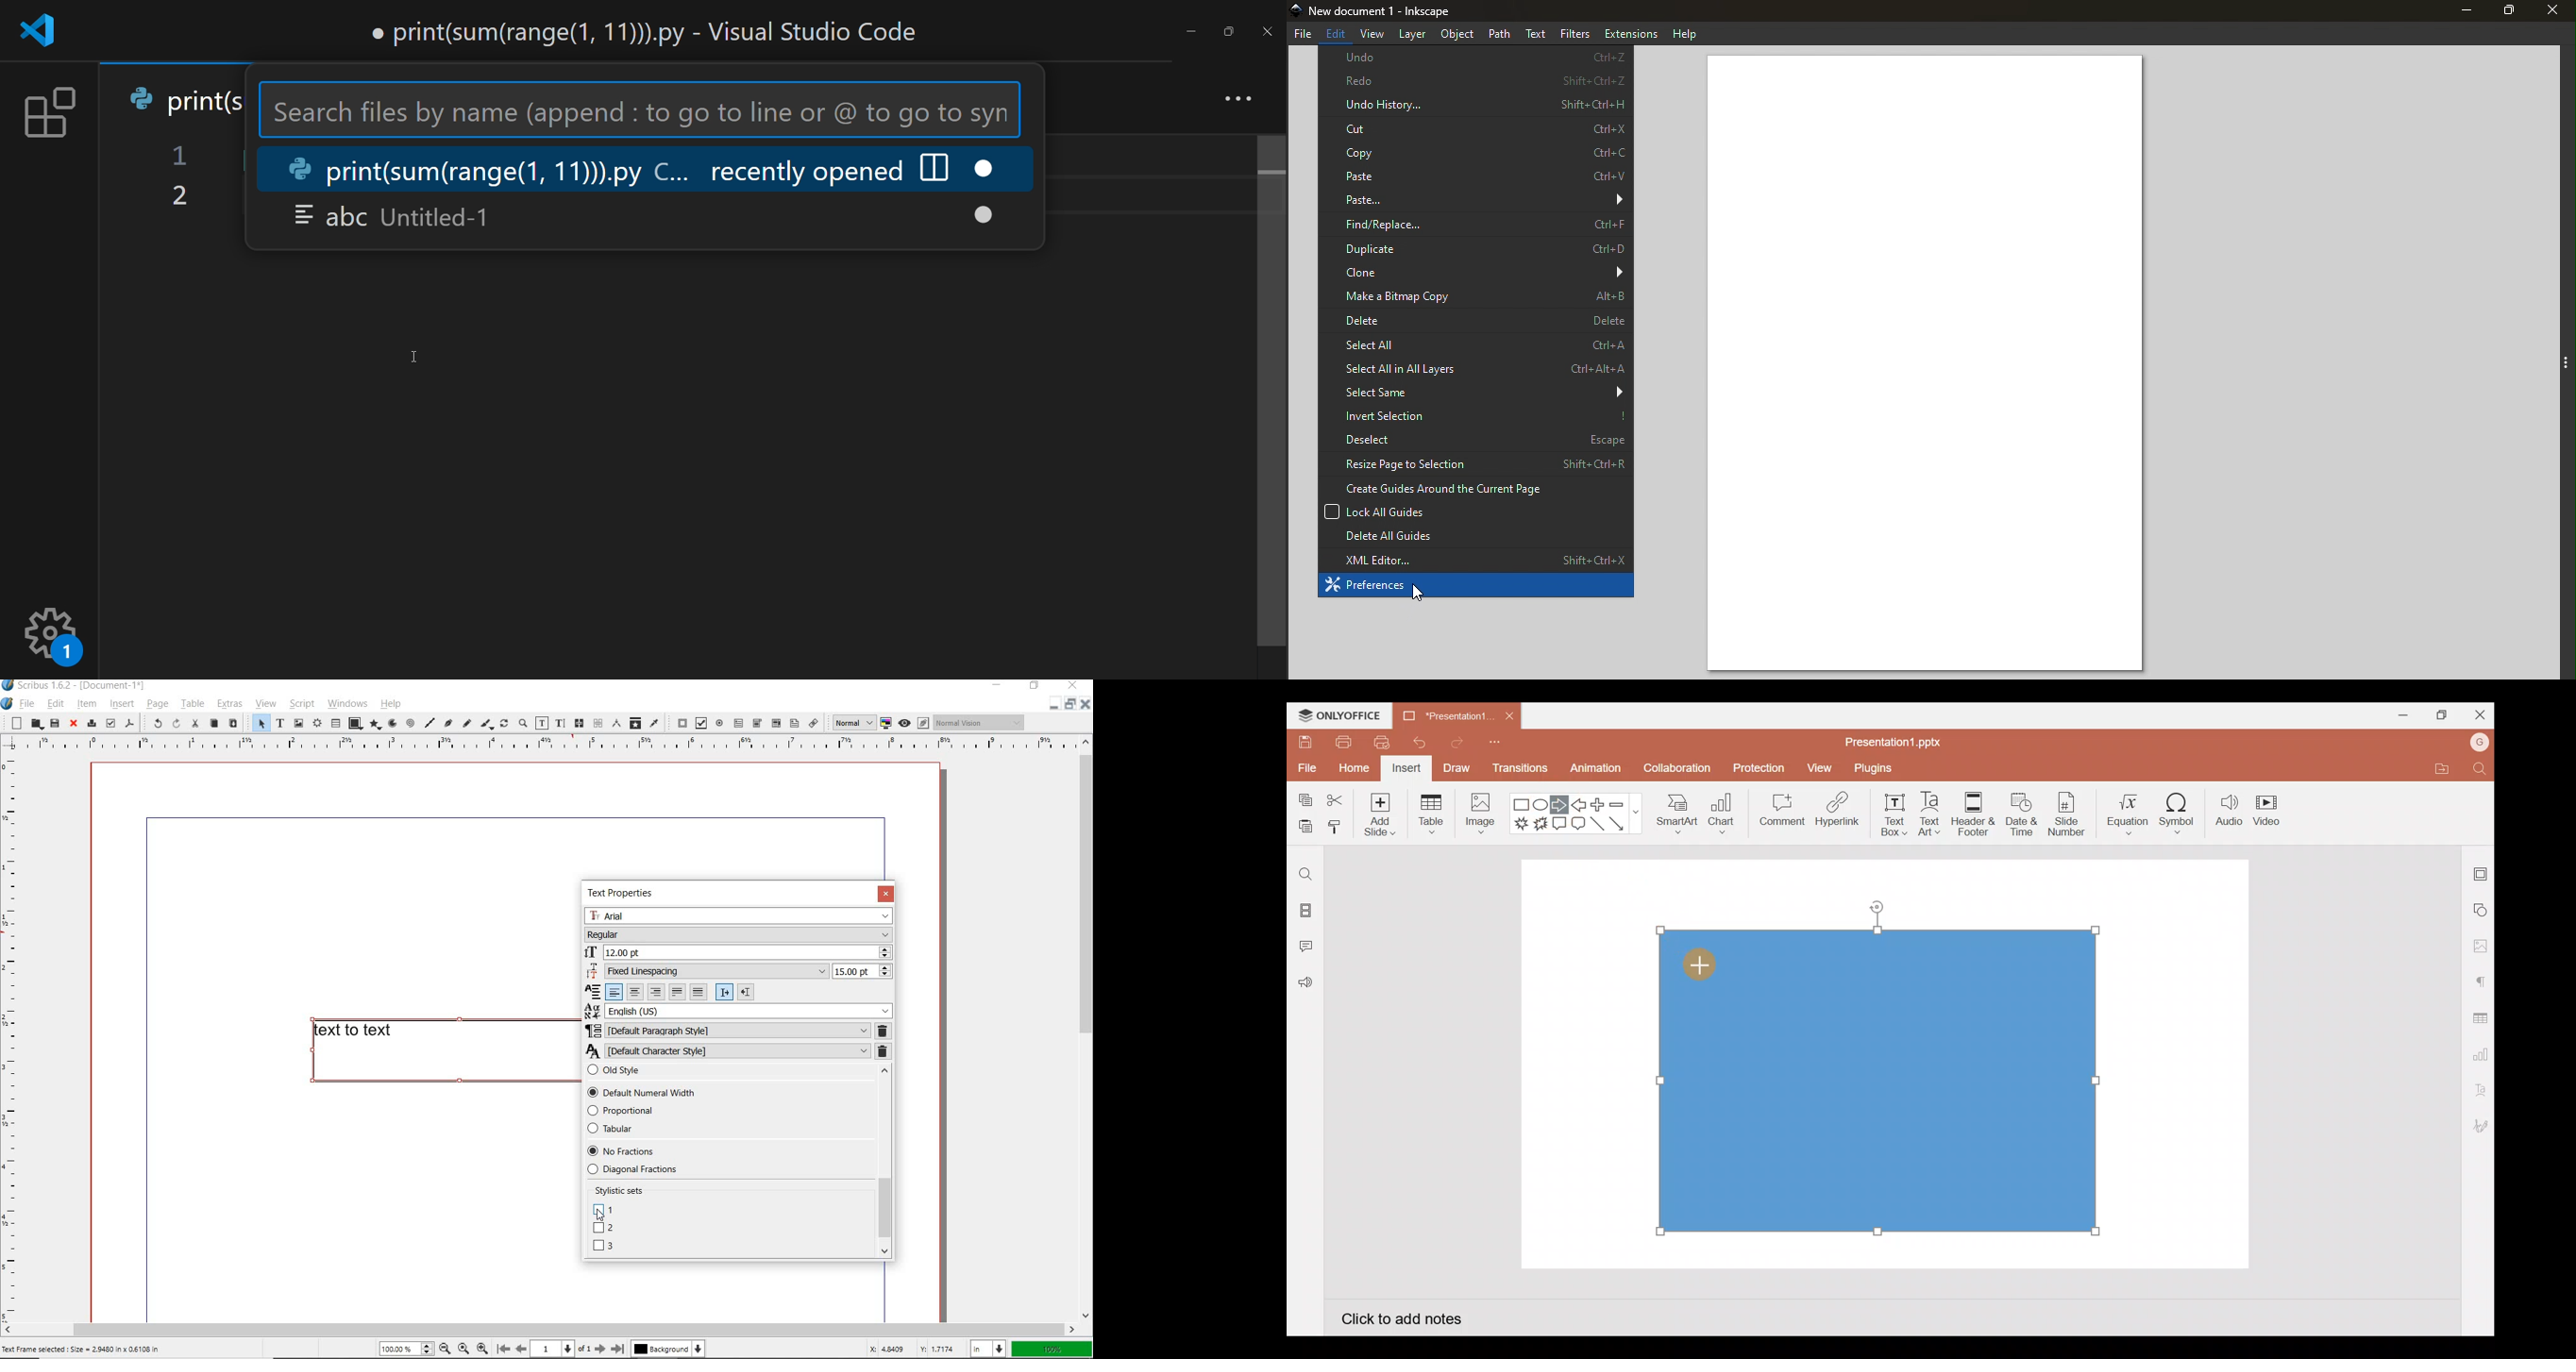 This screenshot has width=2576, height=1372. What do you see at coordinates (336, 724) in the screenshot?
I see `table` at bounding box center [336, 724].